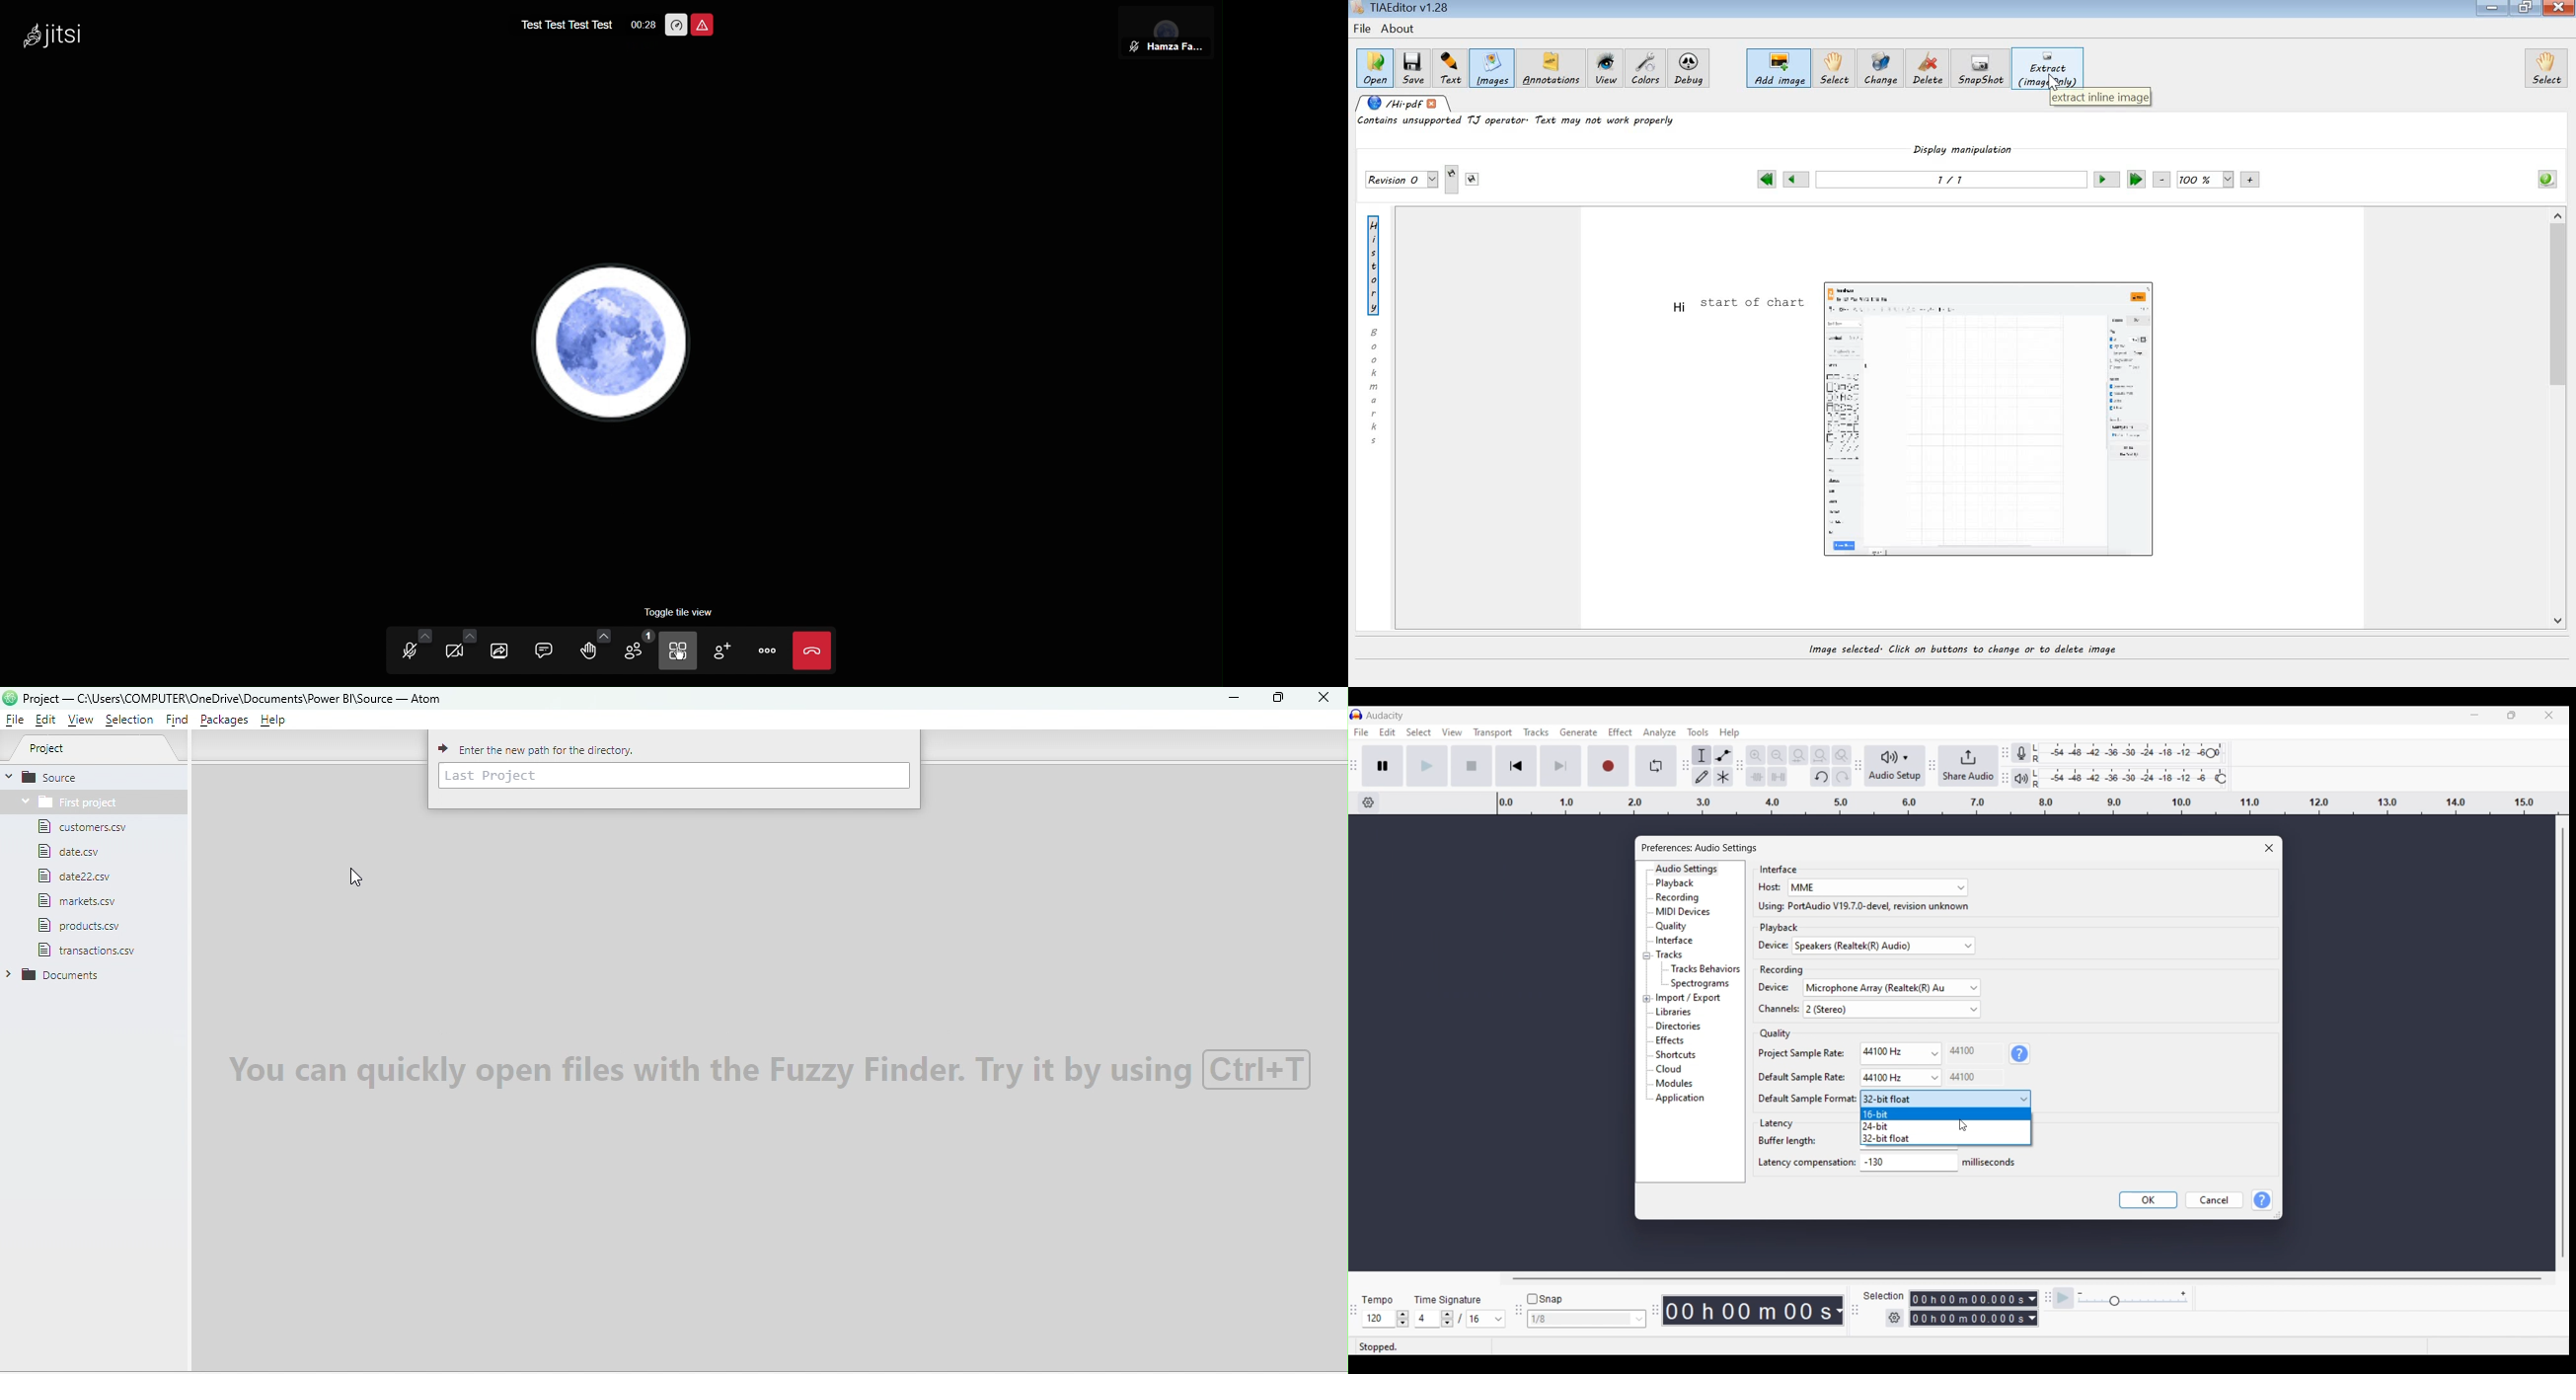 Image resolution: width=2576 pixels, height=1400 pixels. I want to click on | Latency, so click(1779, 1124).